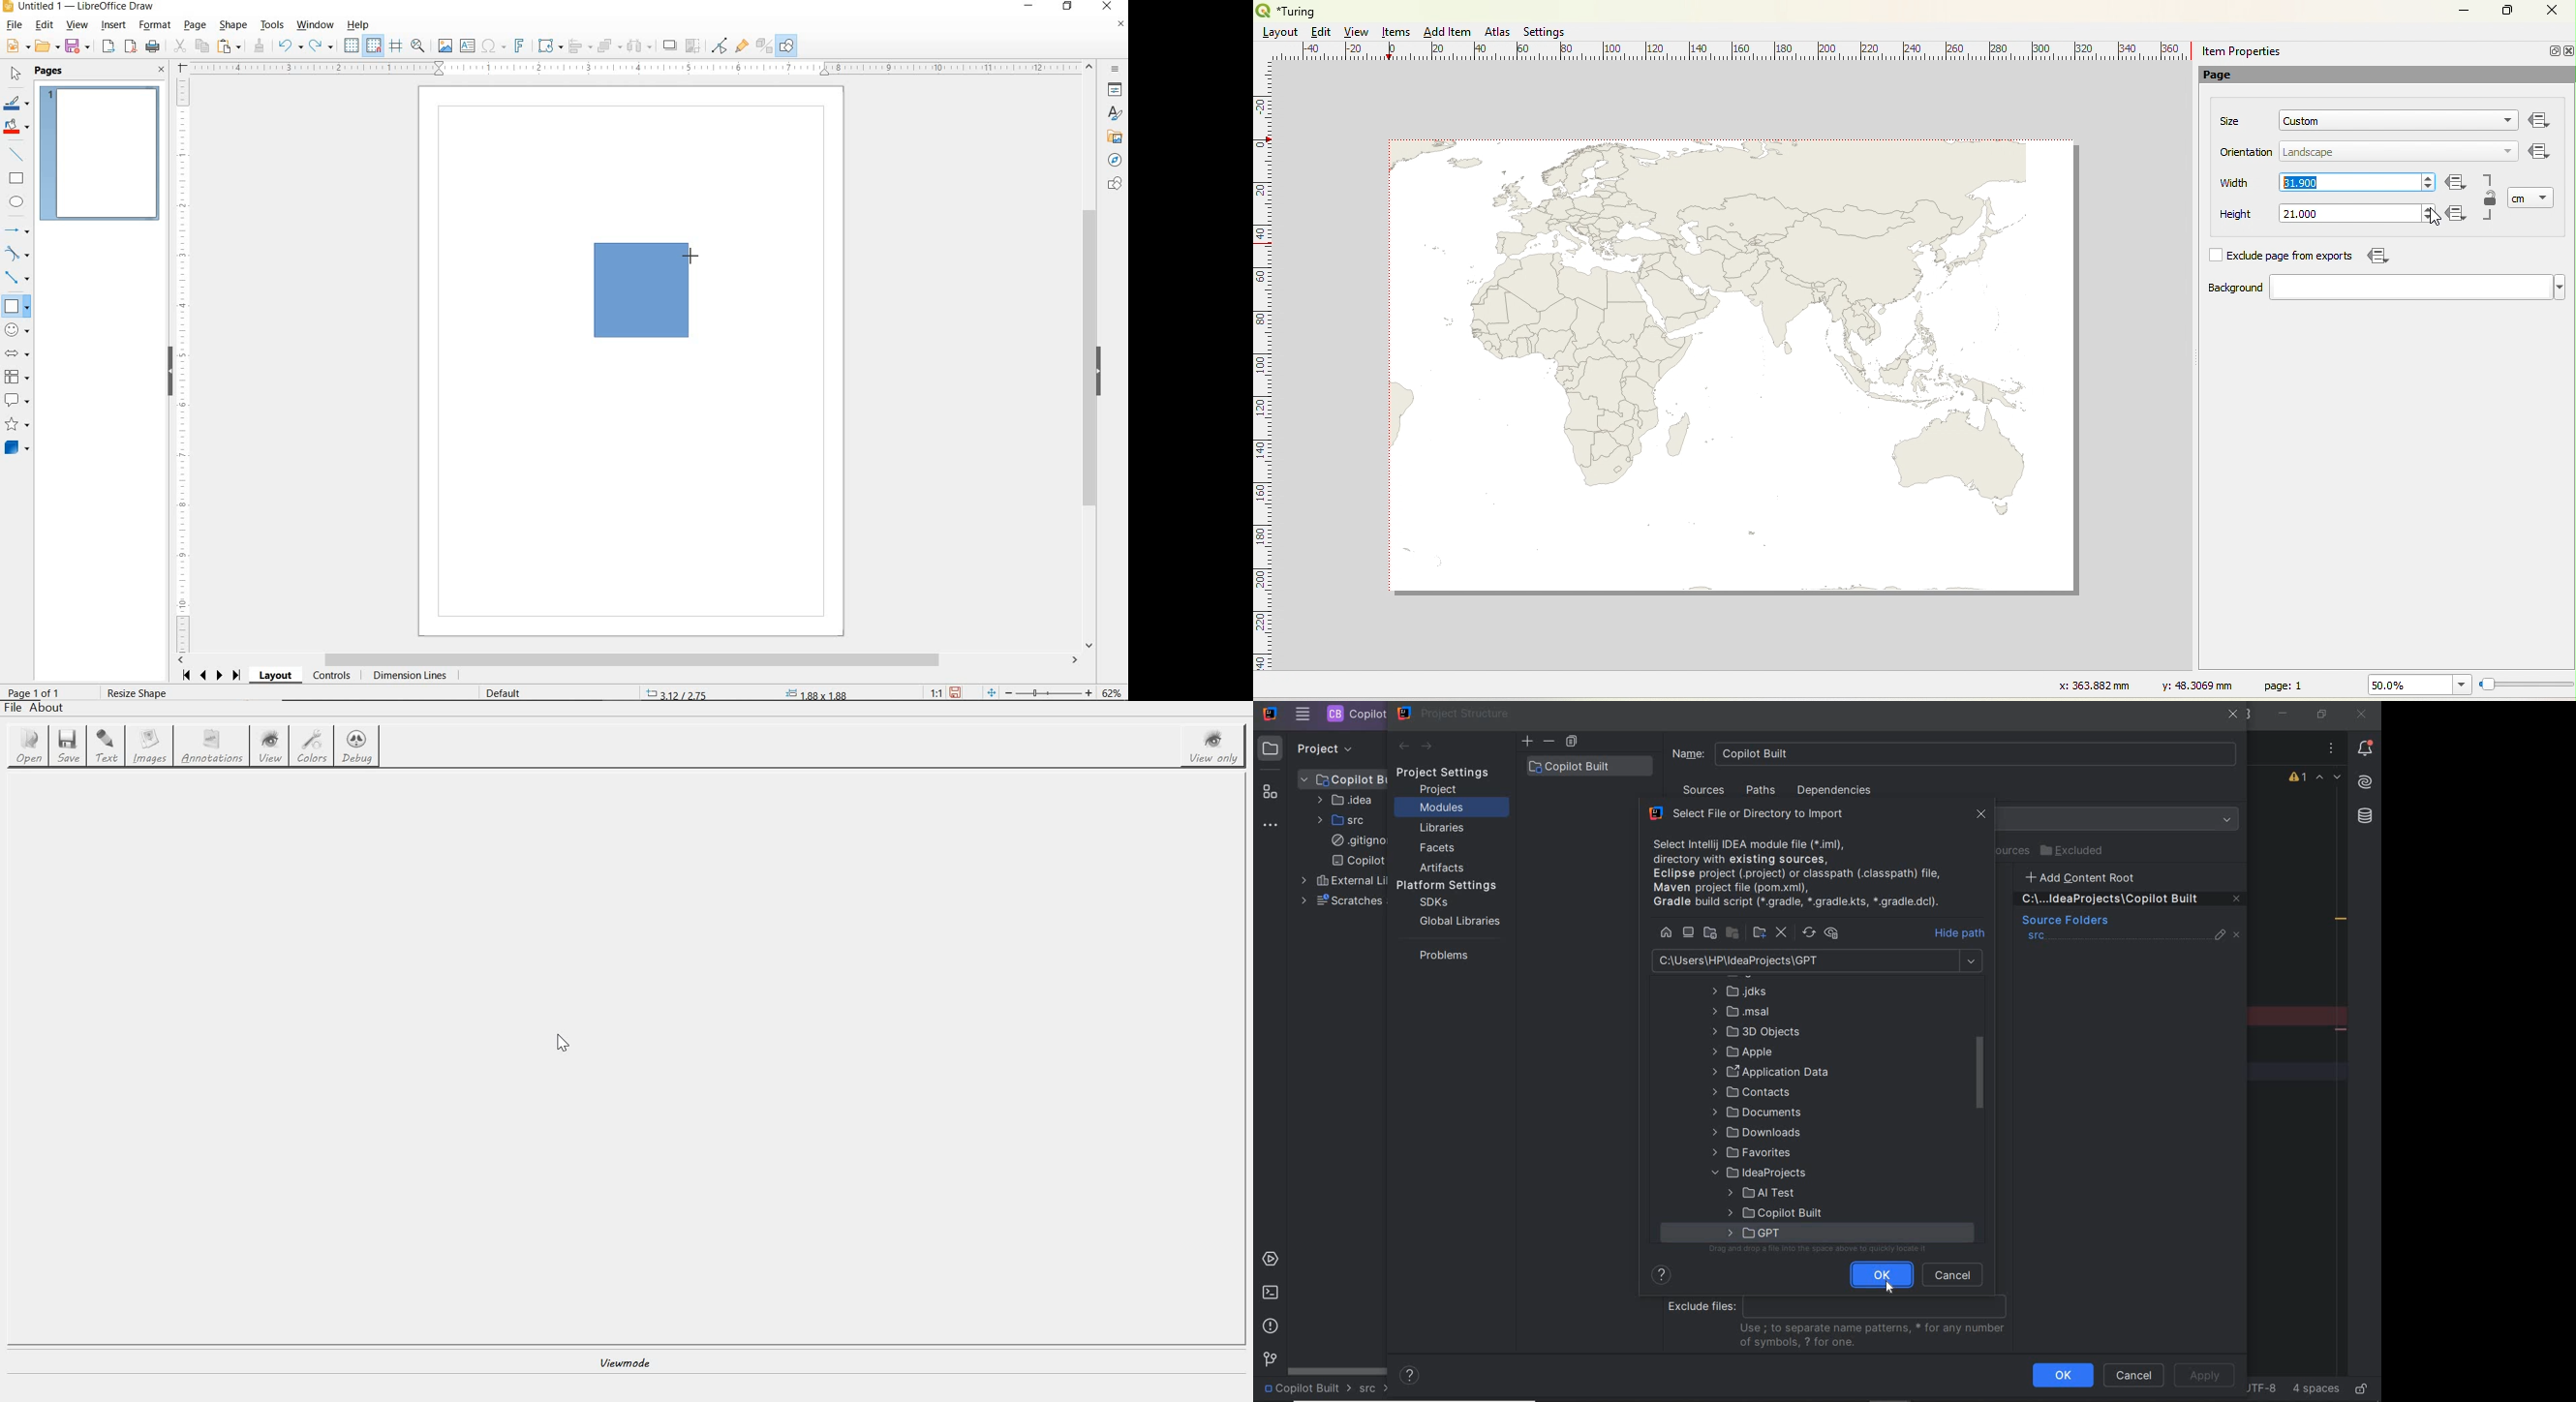 The width and height of the screenshot is (2576, 1428). Describe the element at coordinates (13, 26) in the screenshot. I see `FILE` at that location.